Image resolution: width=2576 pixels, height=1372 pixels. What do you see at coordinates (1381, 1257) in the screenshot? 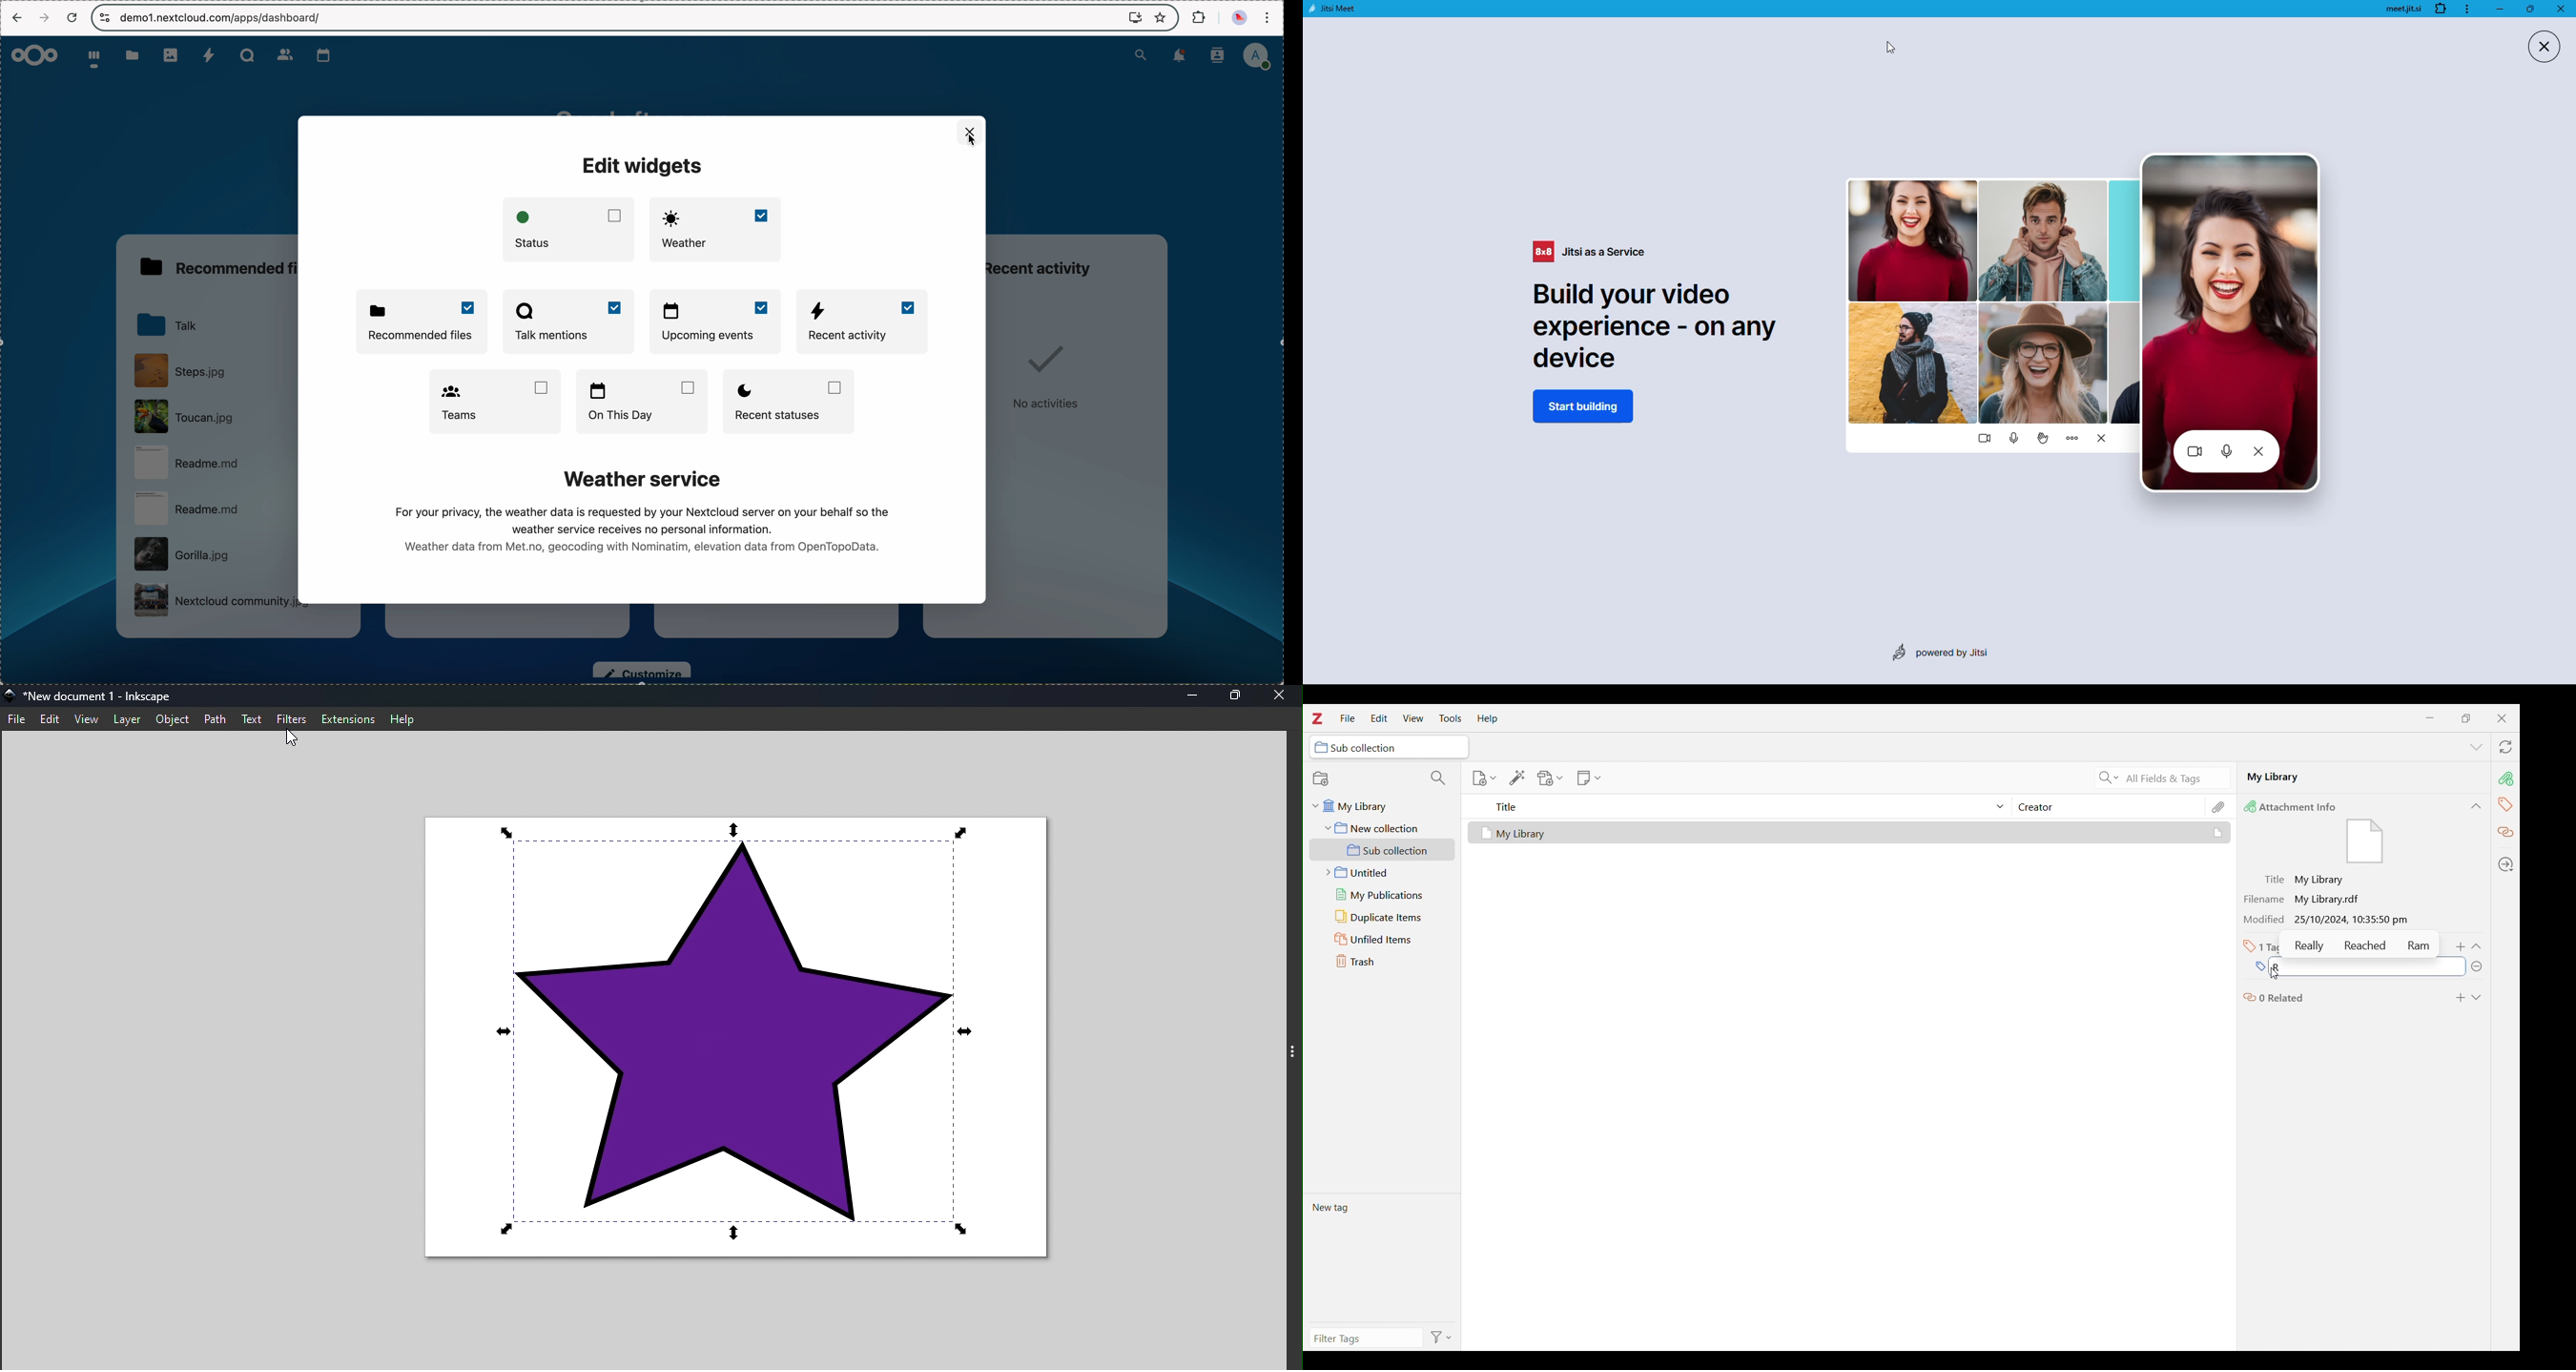
I see `Current tags` at bounding box center [1381, 1257].